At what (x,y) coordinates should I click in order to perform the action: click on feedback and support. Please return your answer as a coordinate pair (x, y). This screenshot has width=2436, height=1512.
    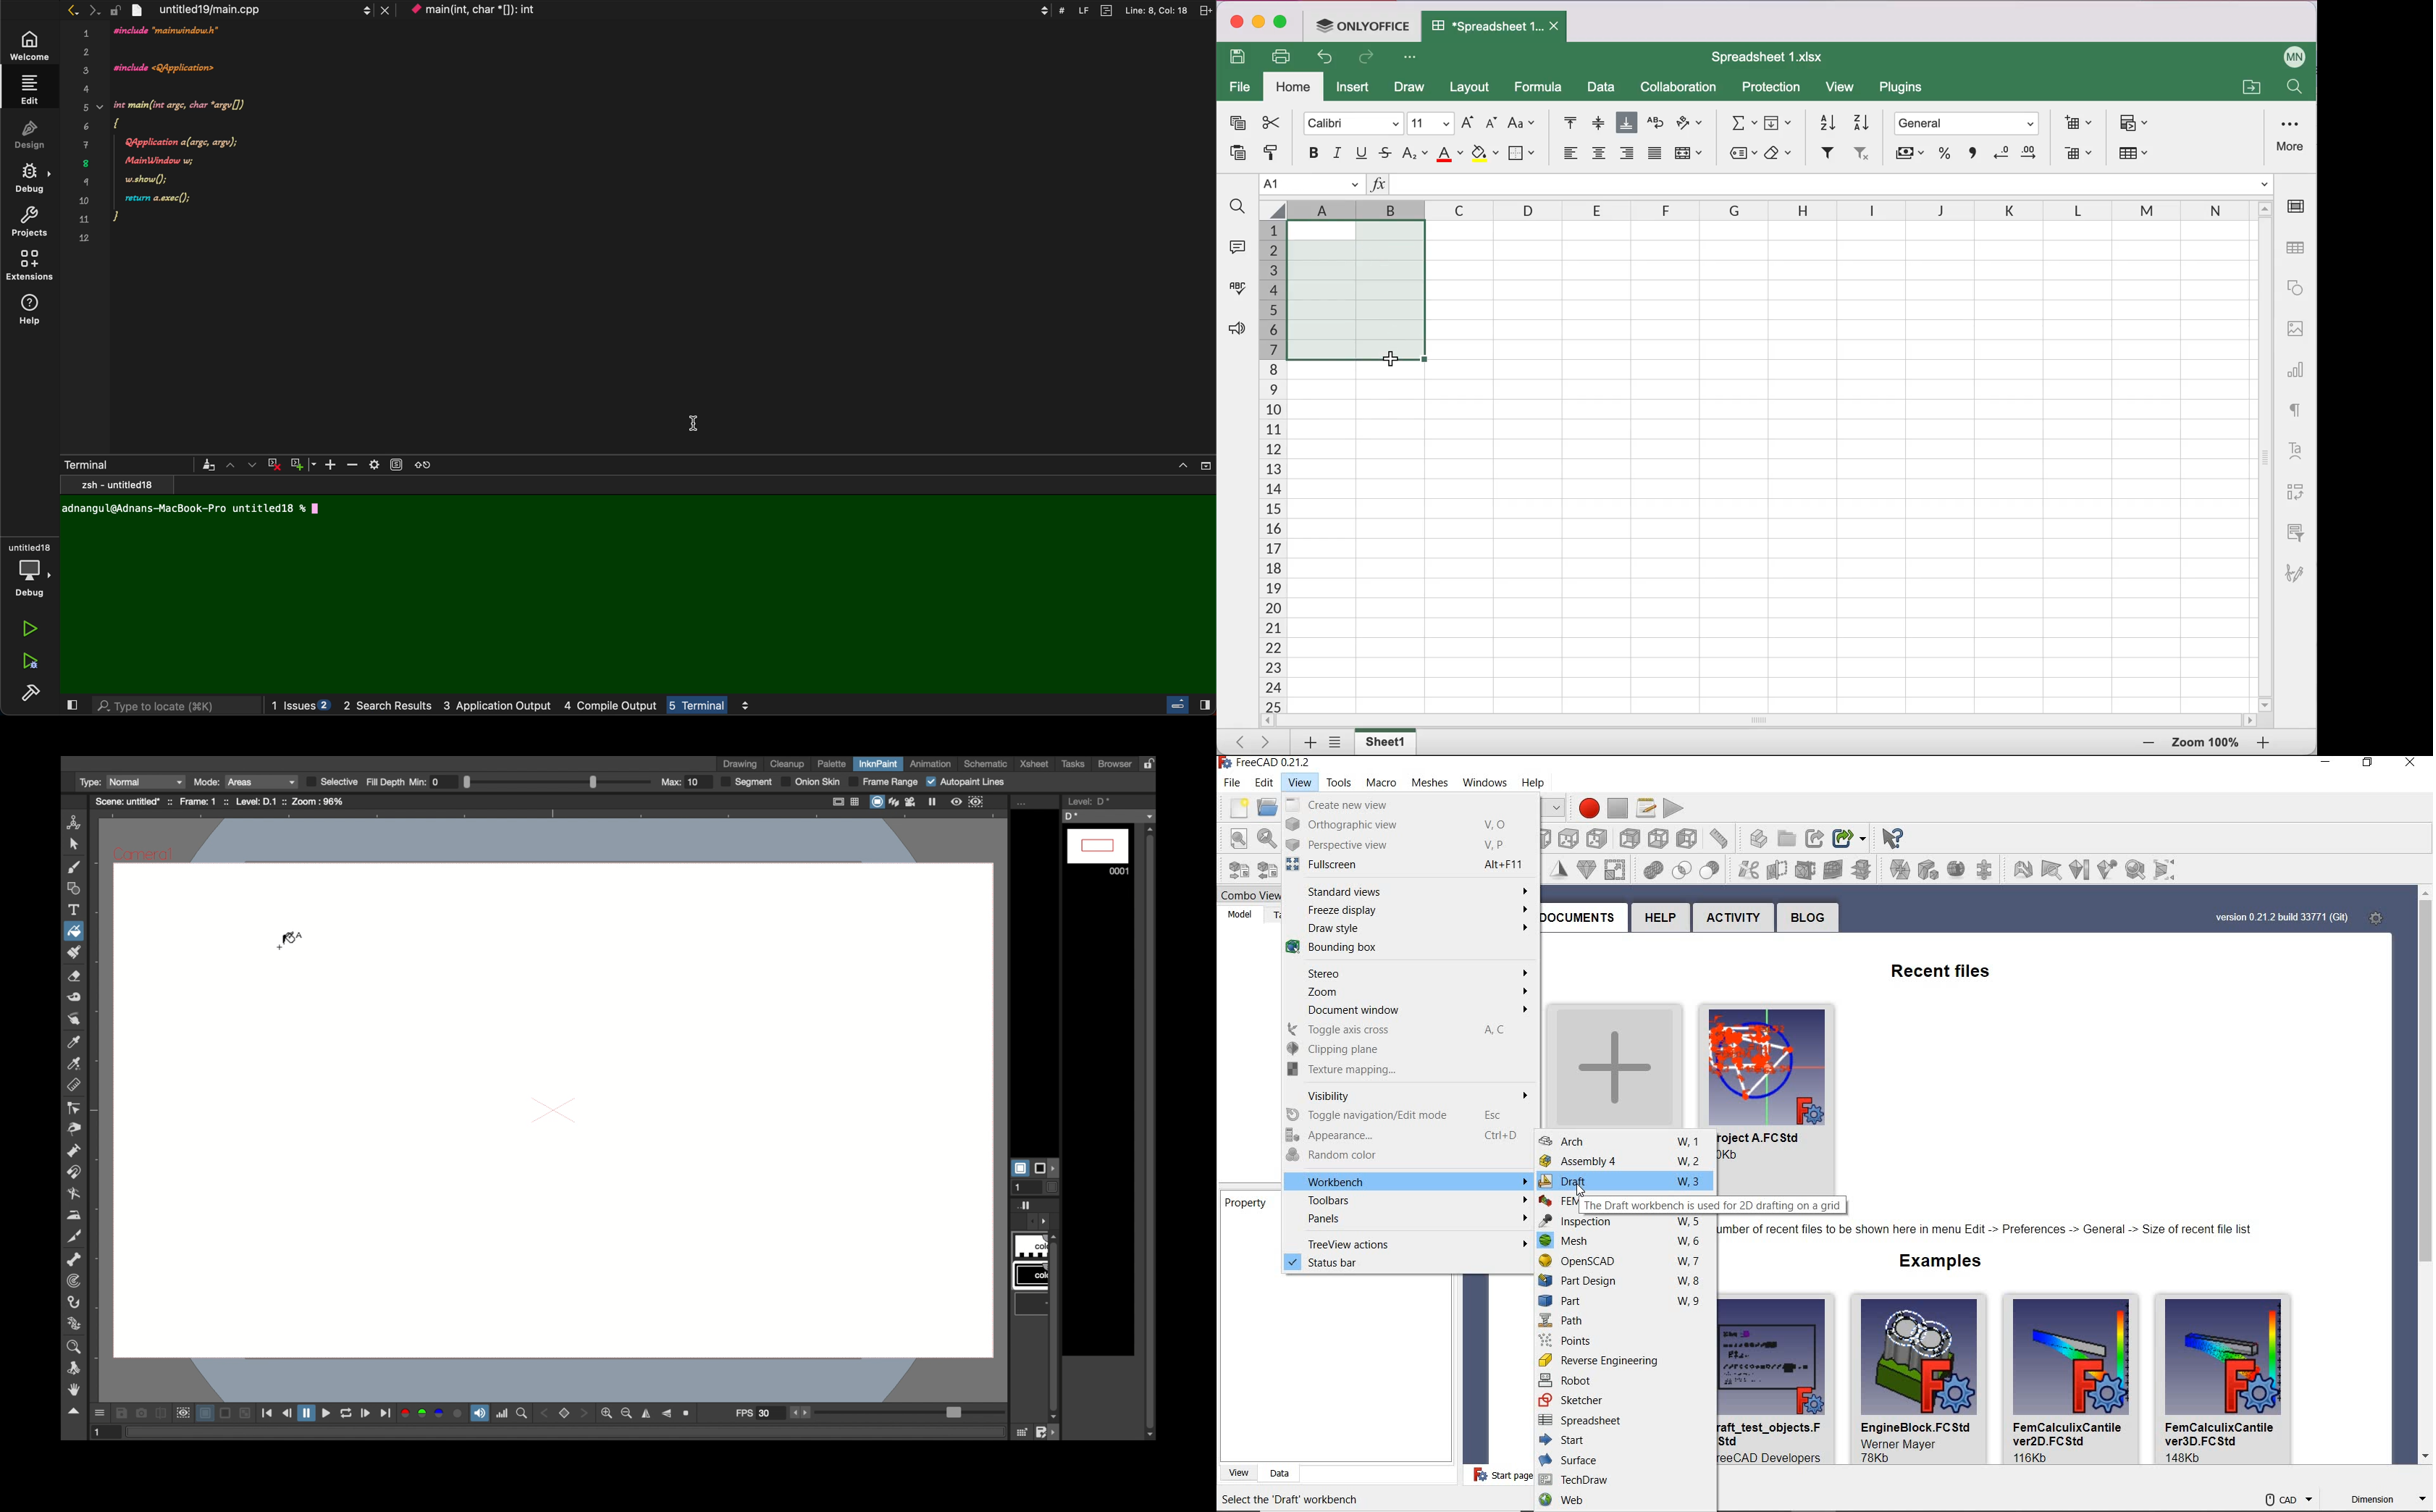
    Looking at the image, I should click on (1234, 330).